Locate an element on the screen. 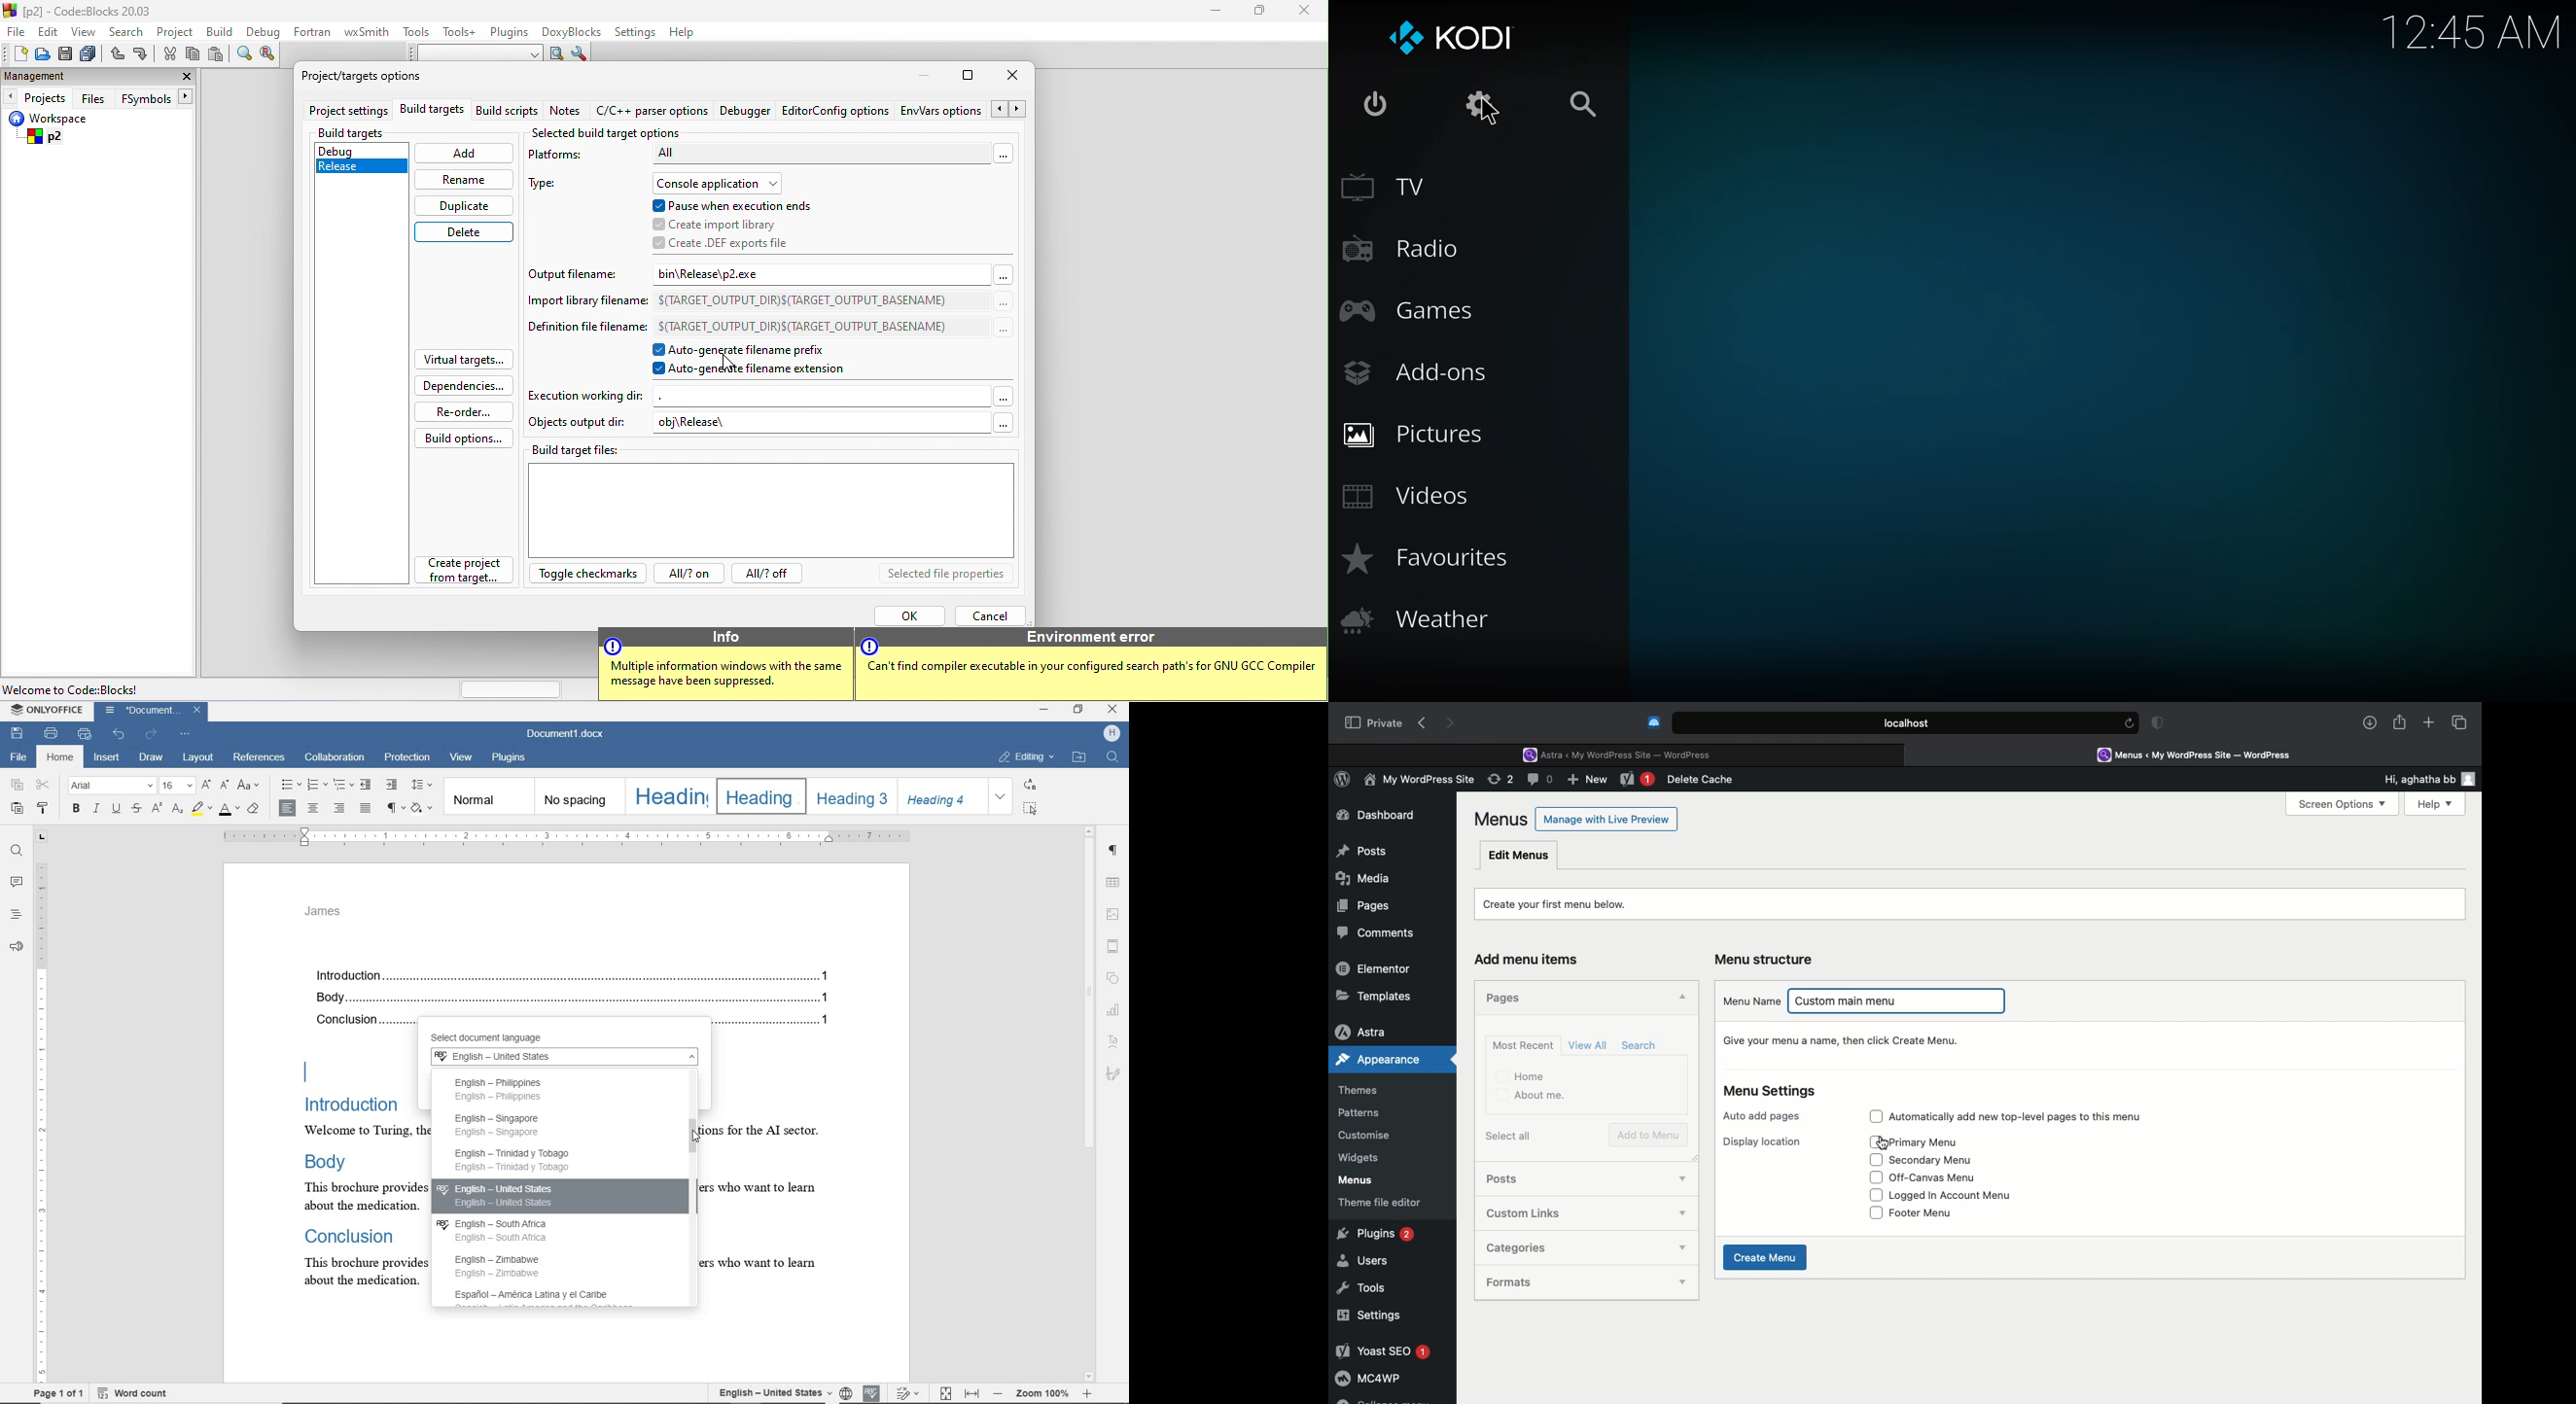 Image resolution: width=2576 pixels, height=1428 pixels. normal is located at coordinates (488, 795).